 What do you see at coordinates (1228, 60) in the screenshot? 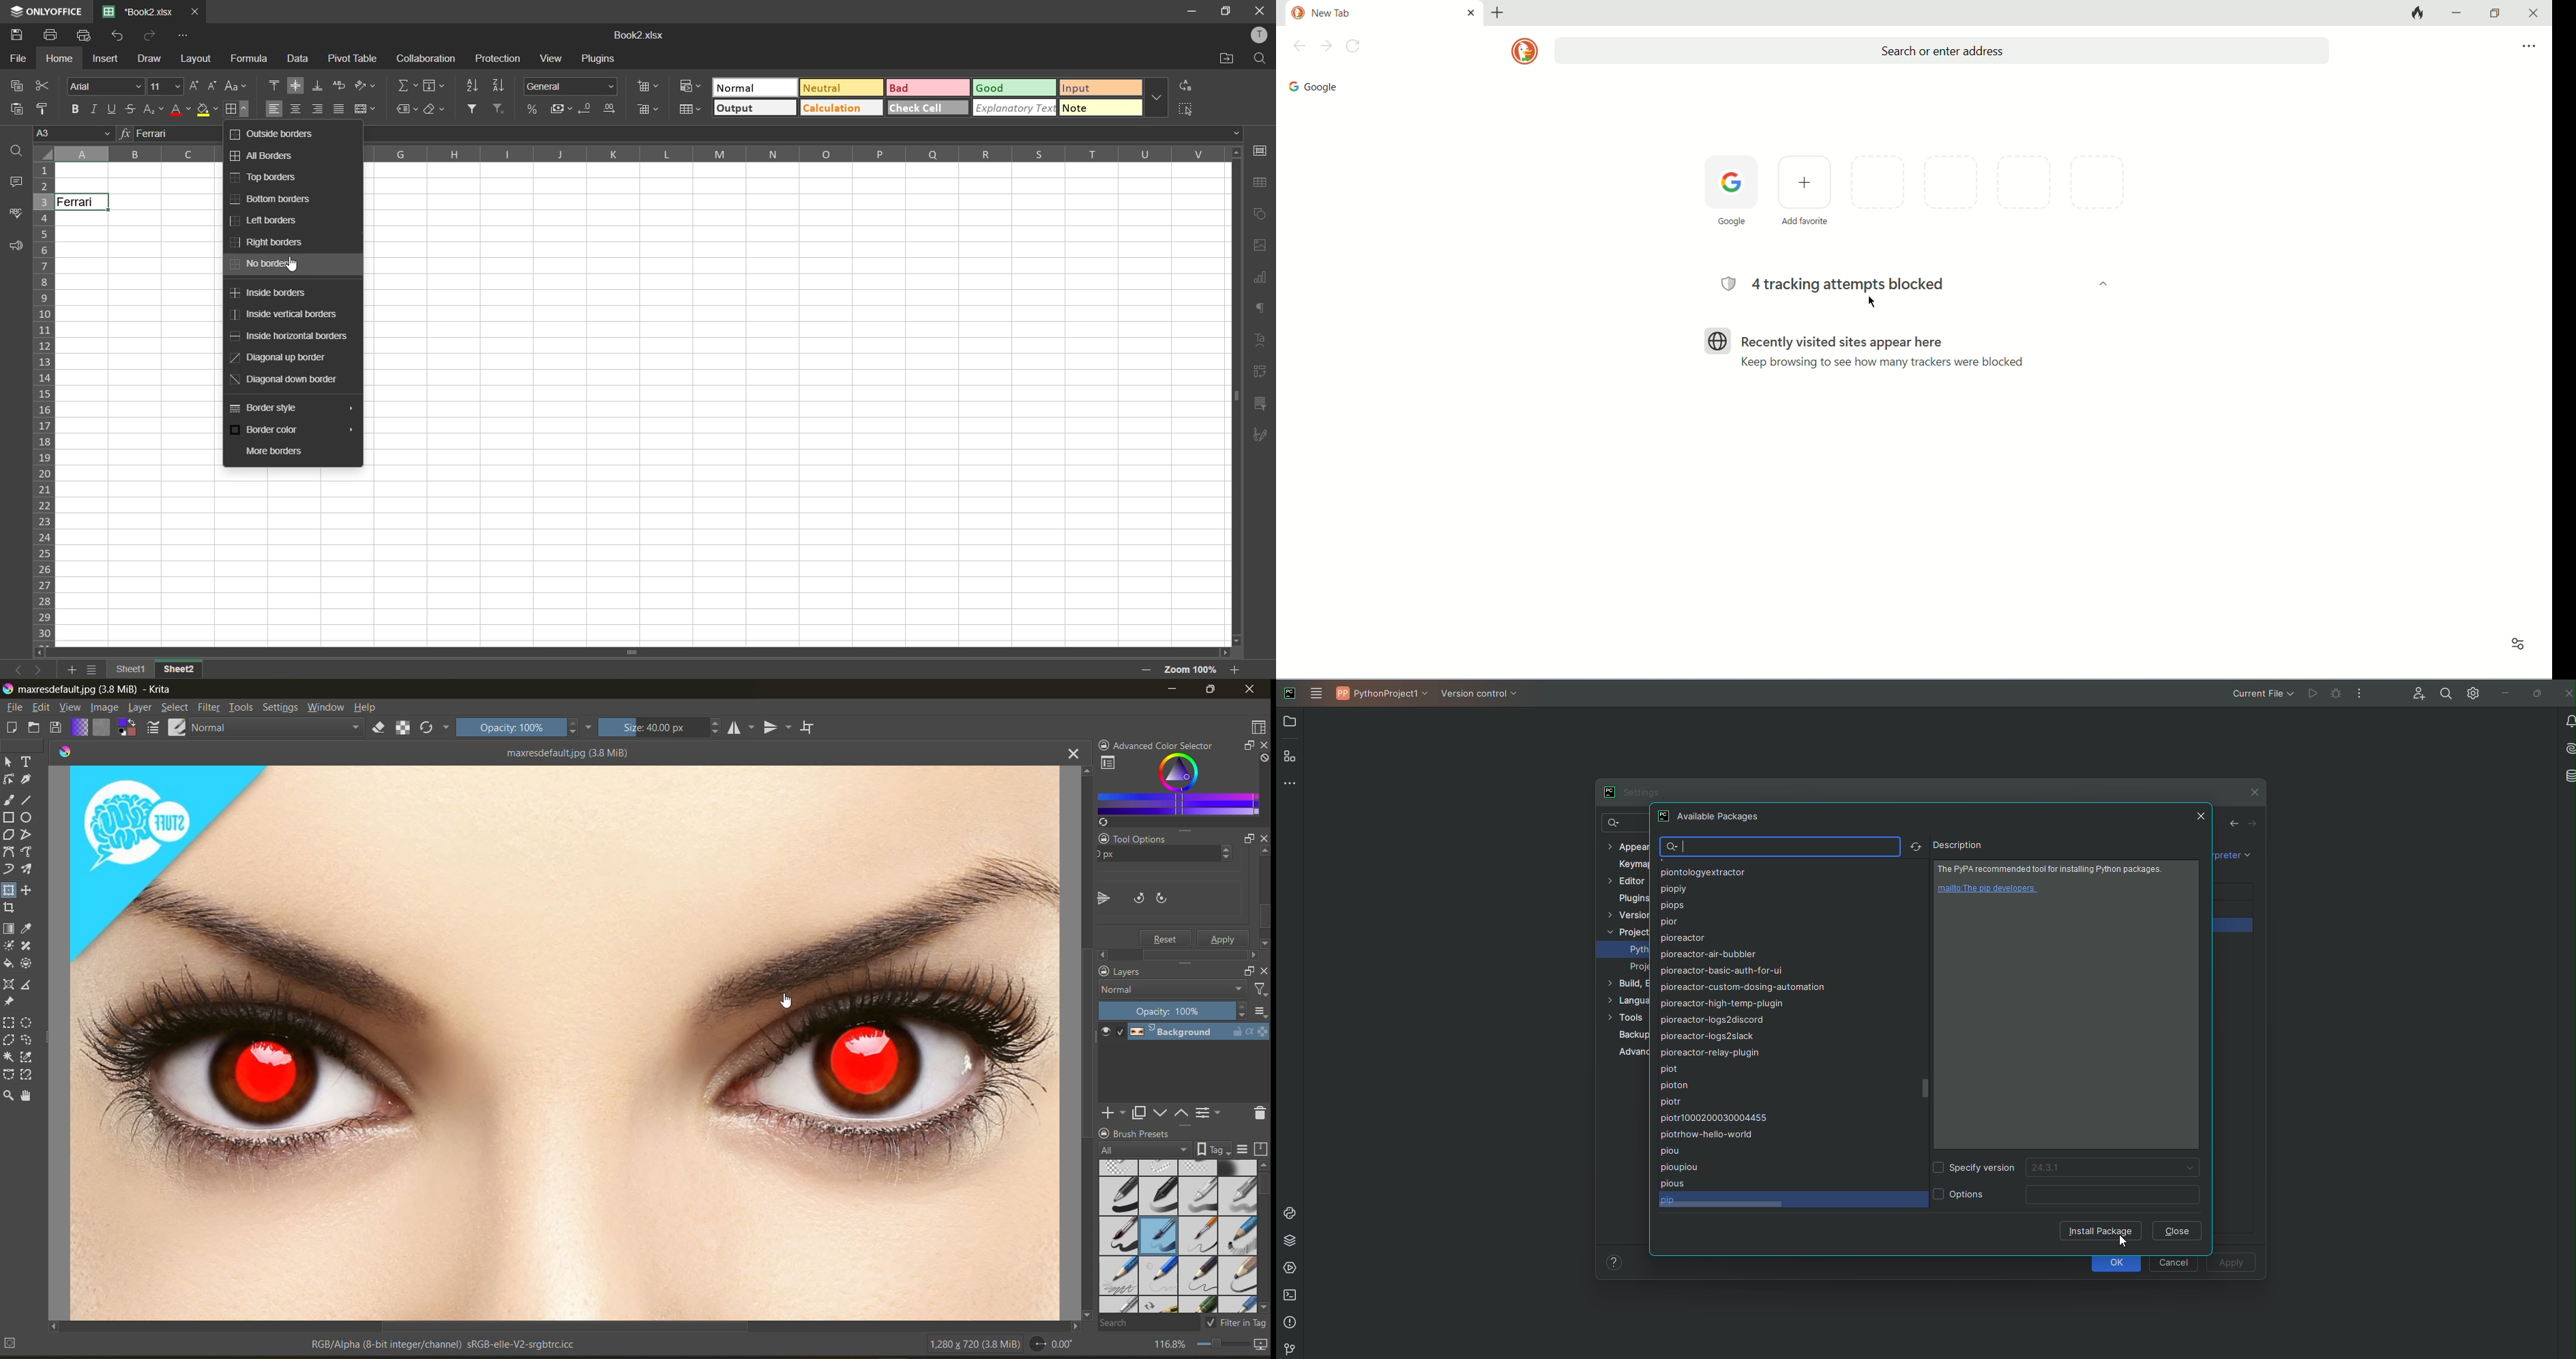
I see `open location` at bounding box center [1228, 60].